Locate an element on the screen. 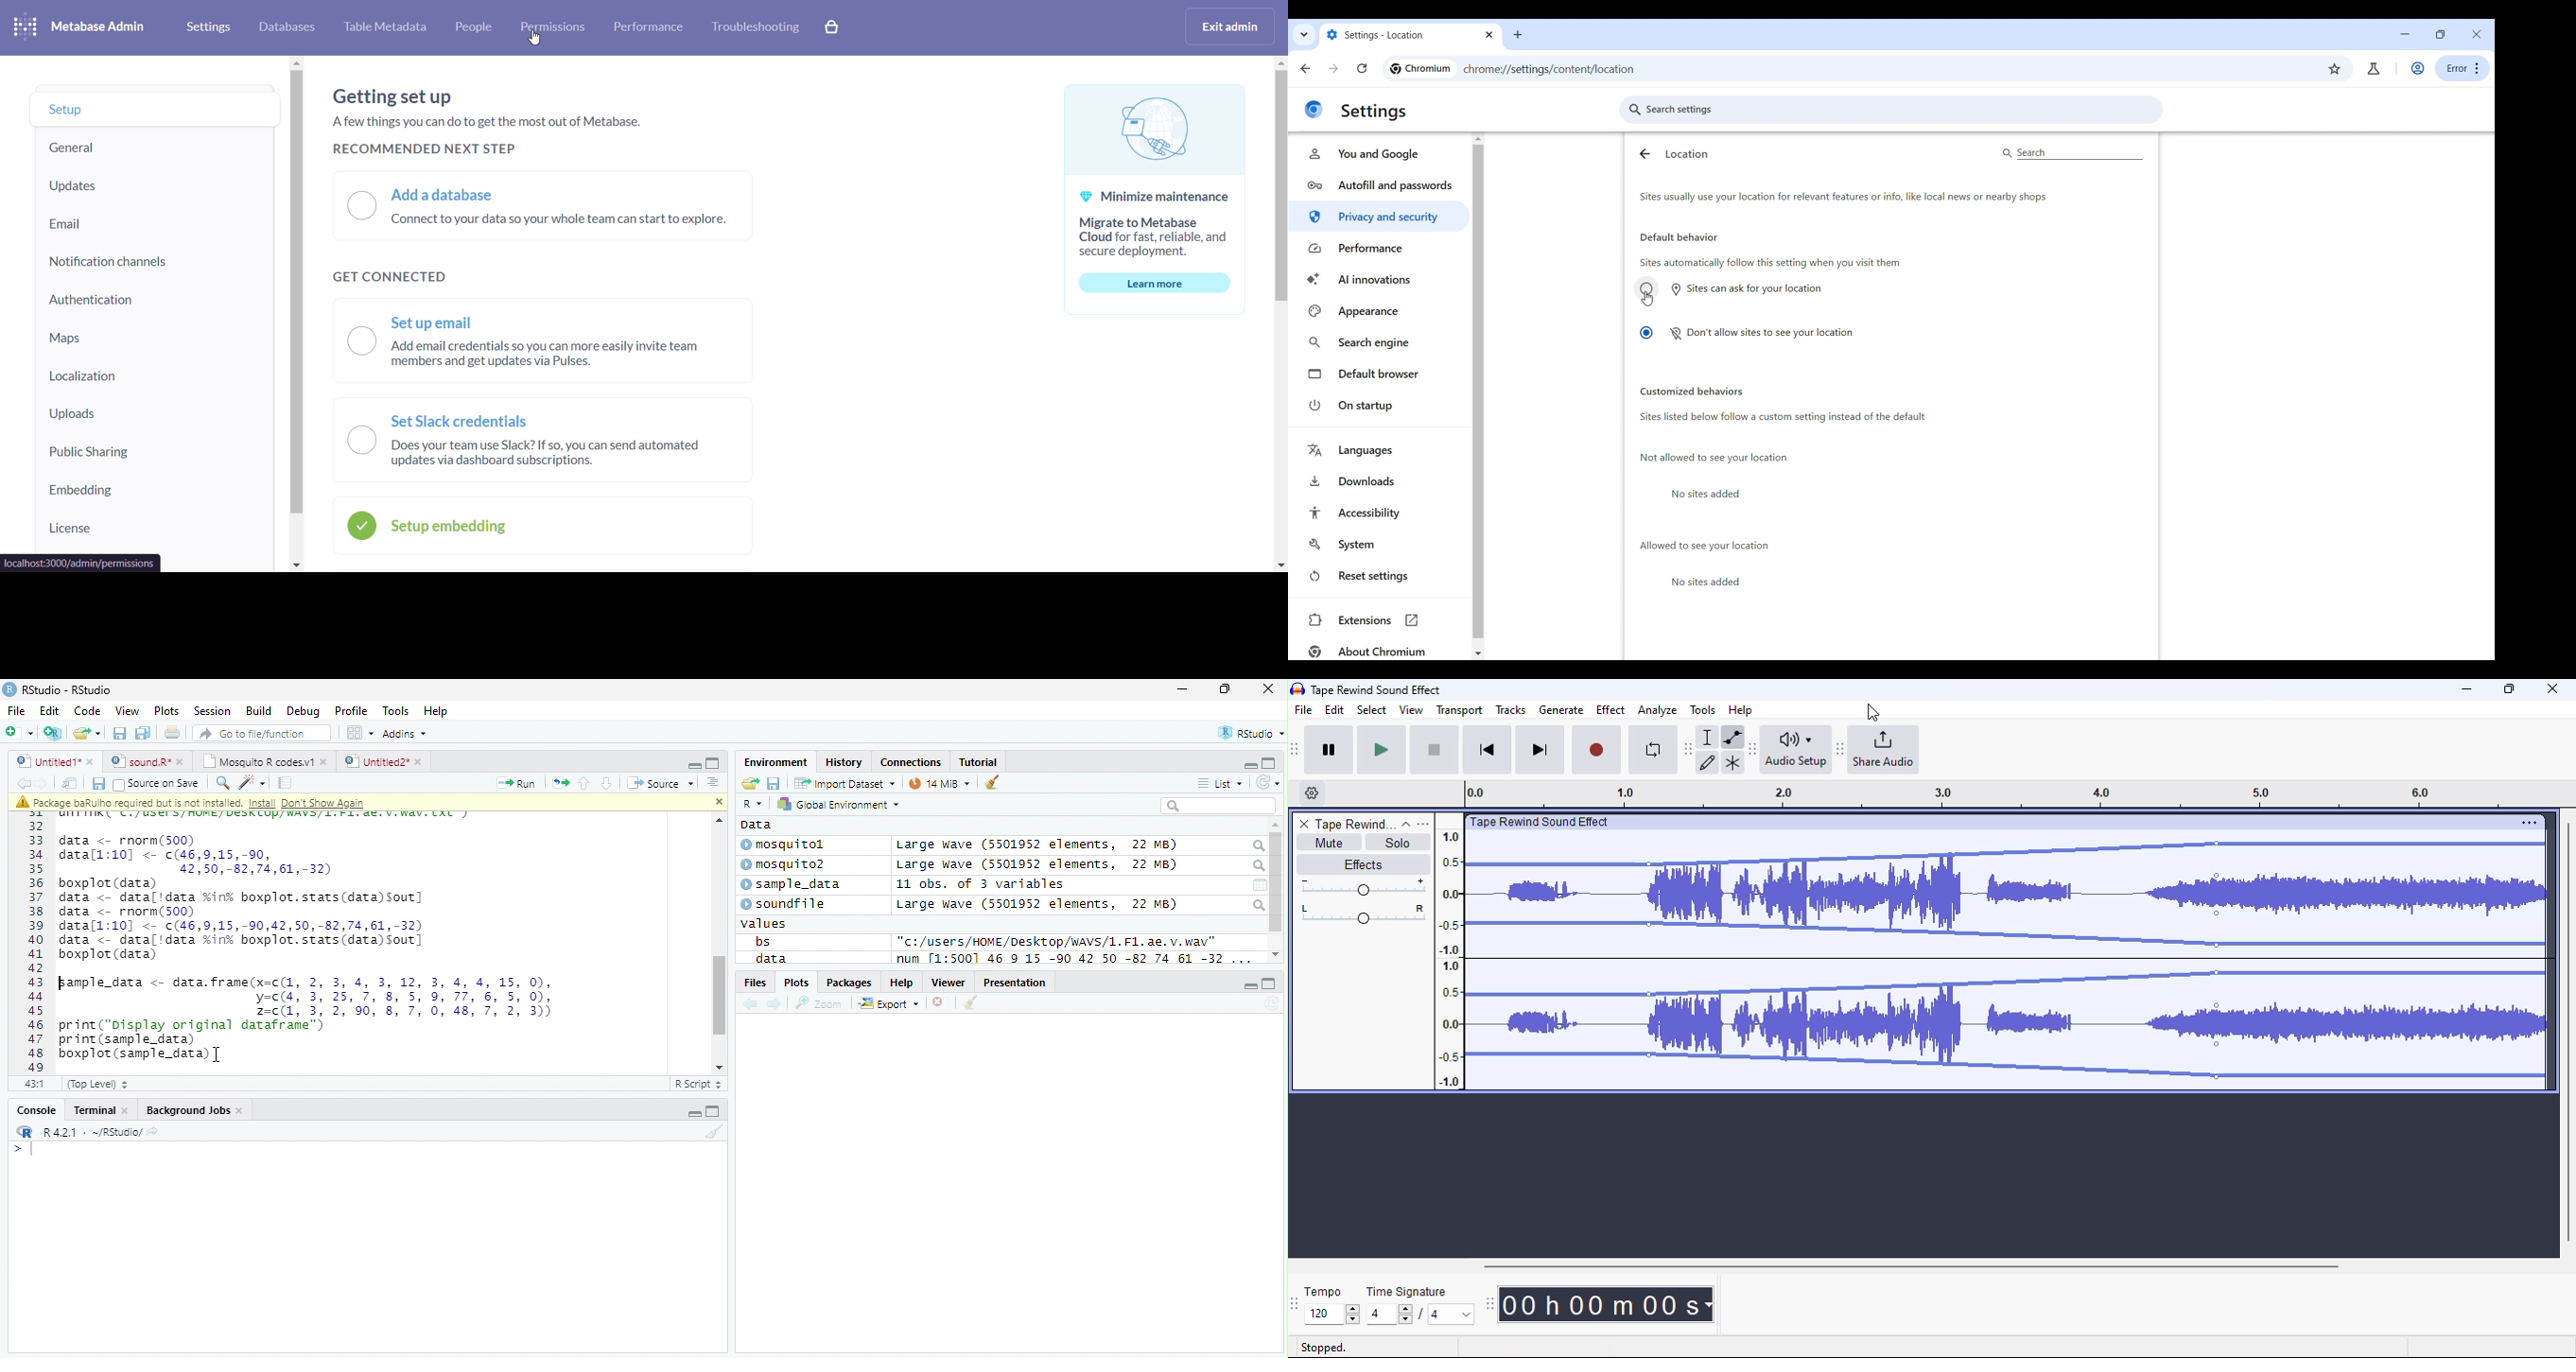 The image size is (2576, 1372). minimize is located at coordinates (694, 764).